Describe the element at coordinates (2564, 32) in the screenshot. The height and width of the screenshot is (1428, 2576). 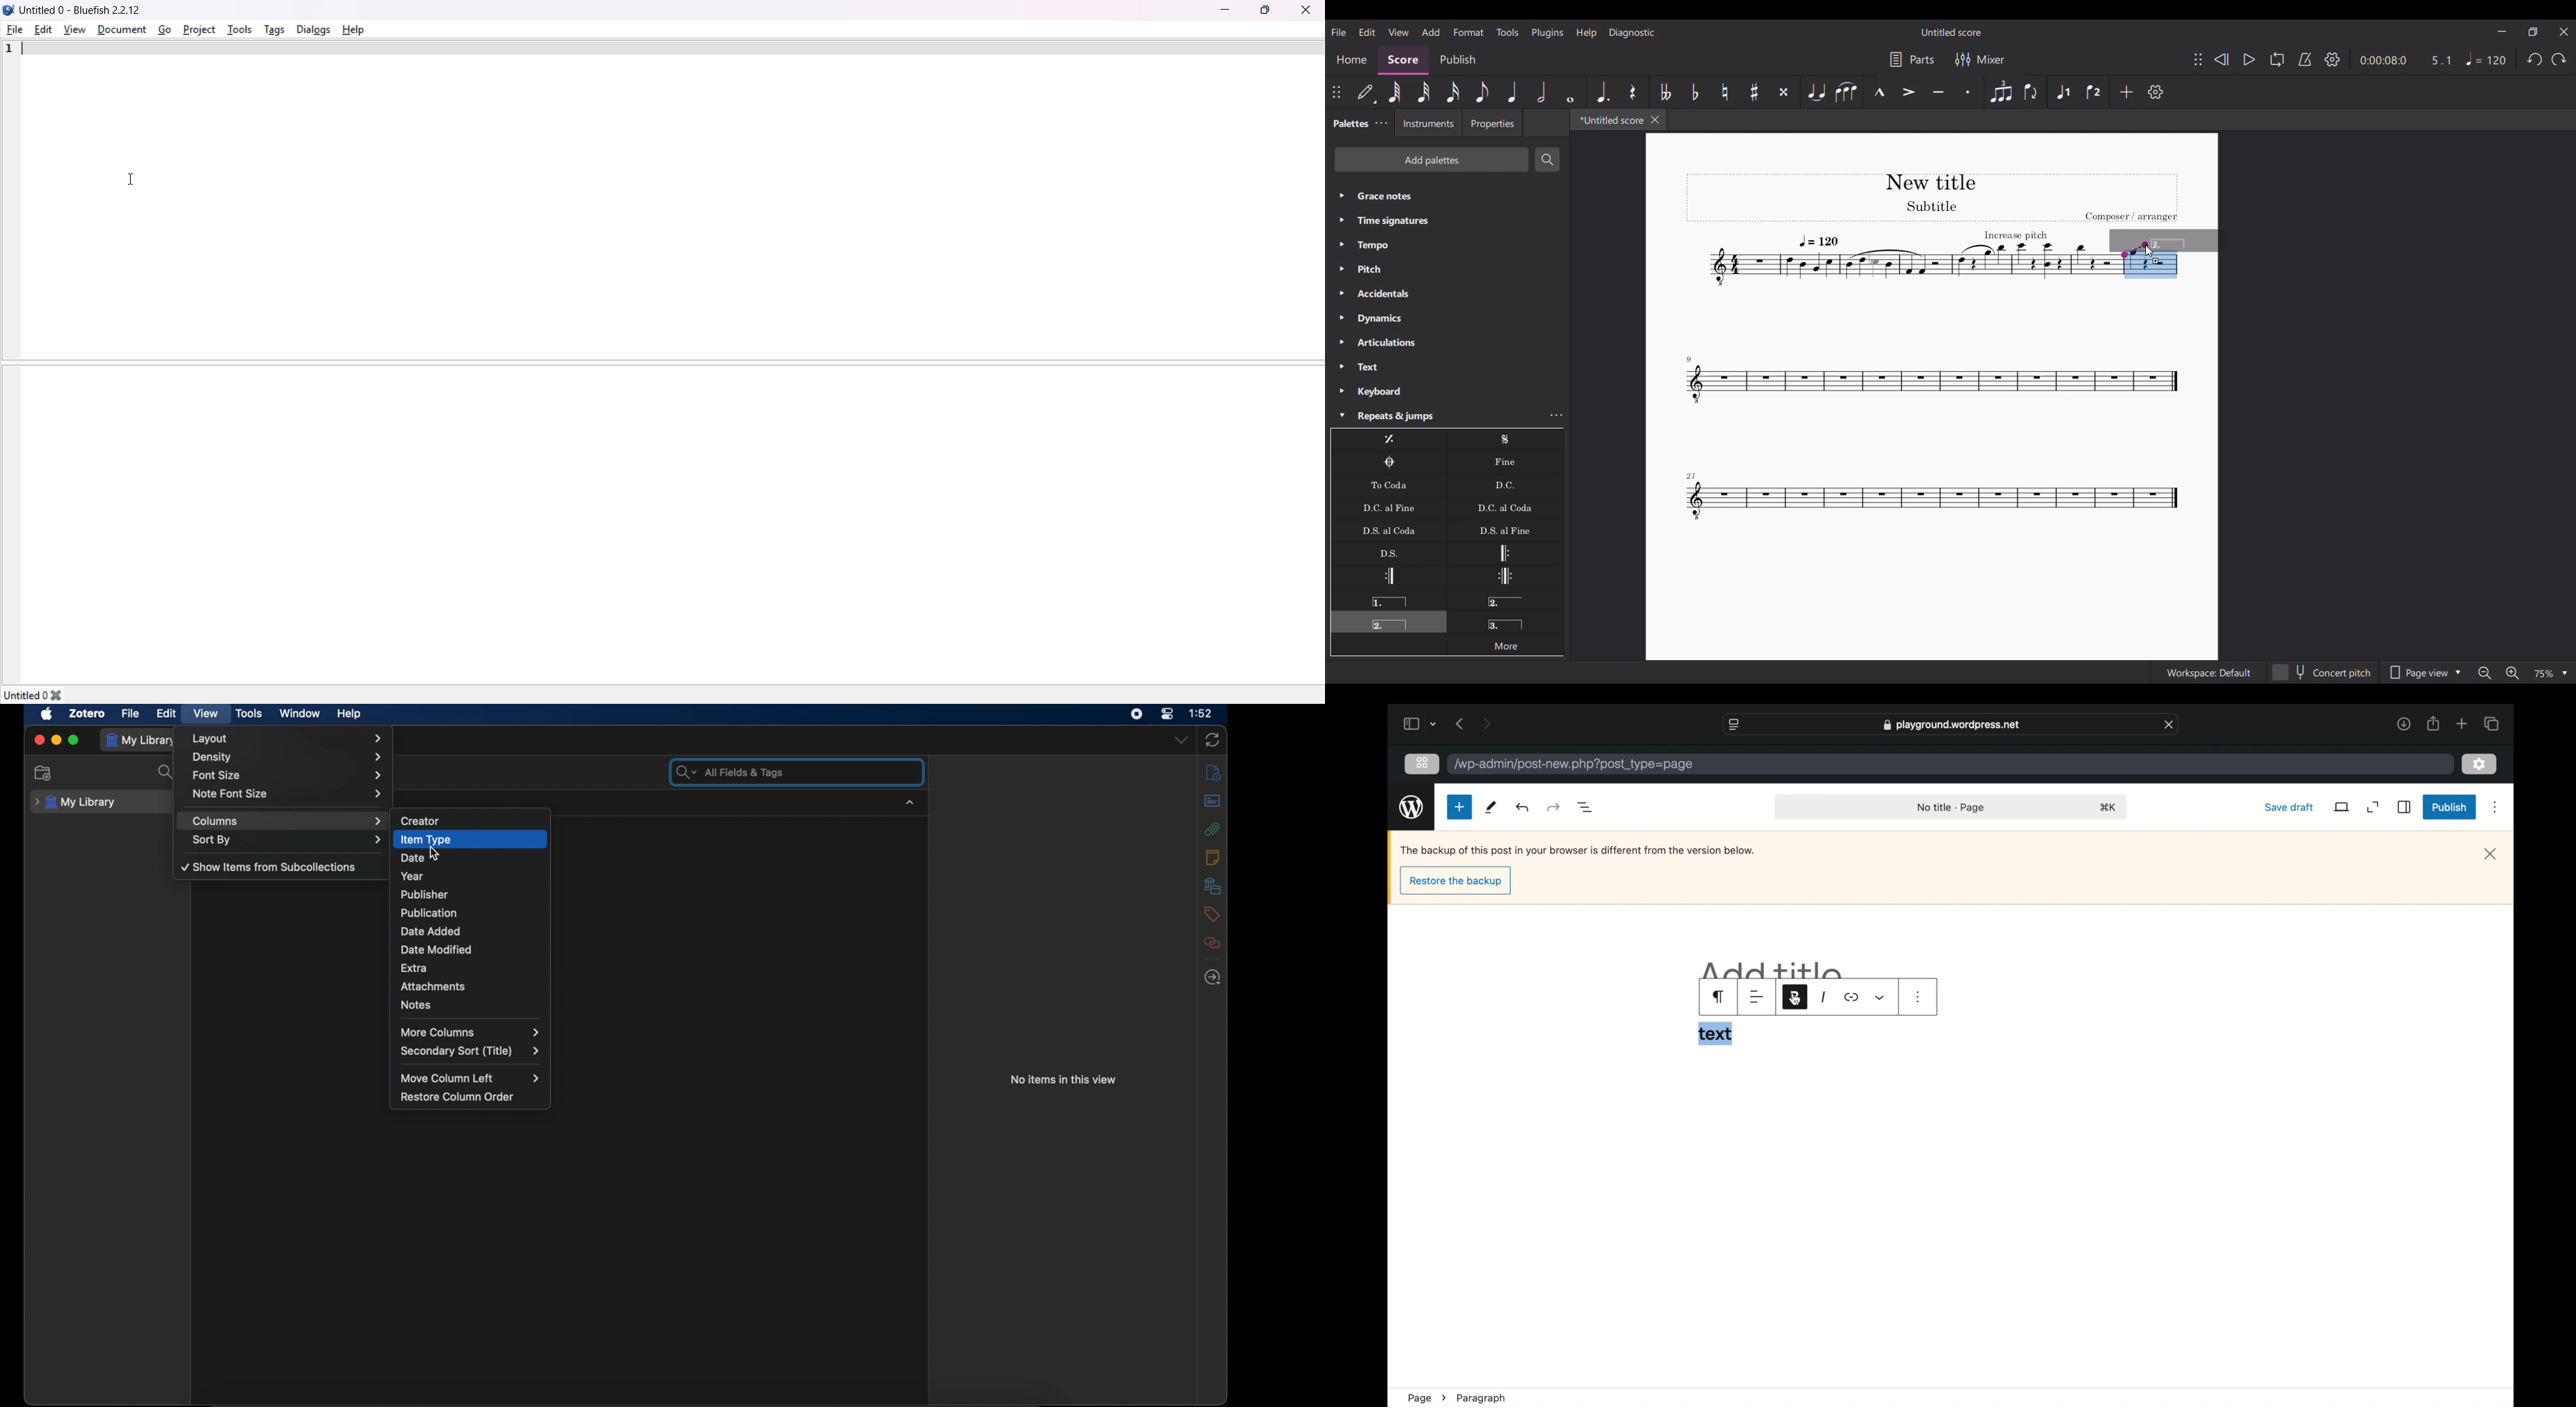
I see `Close interface` at that location.